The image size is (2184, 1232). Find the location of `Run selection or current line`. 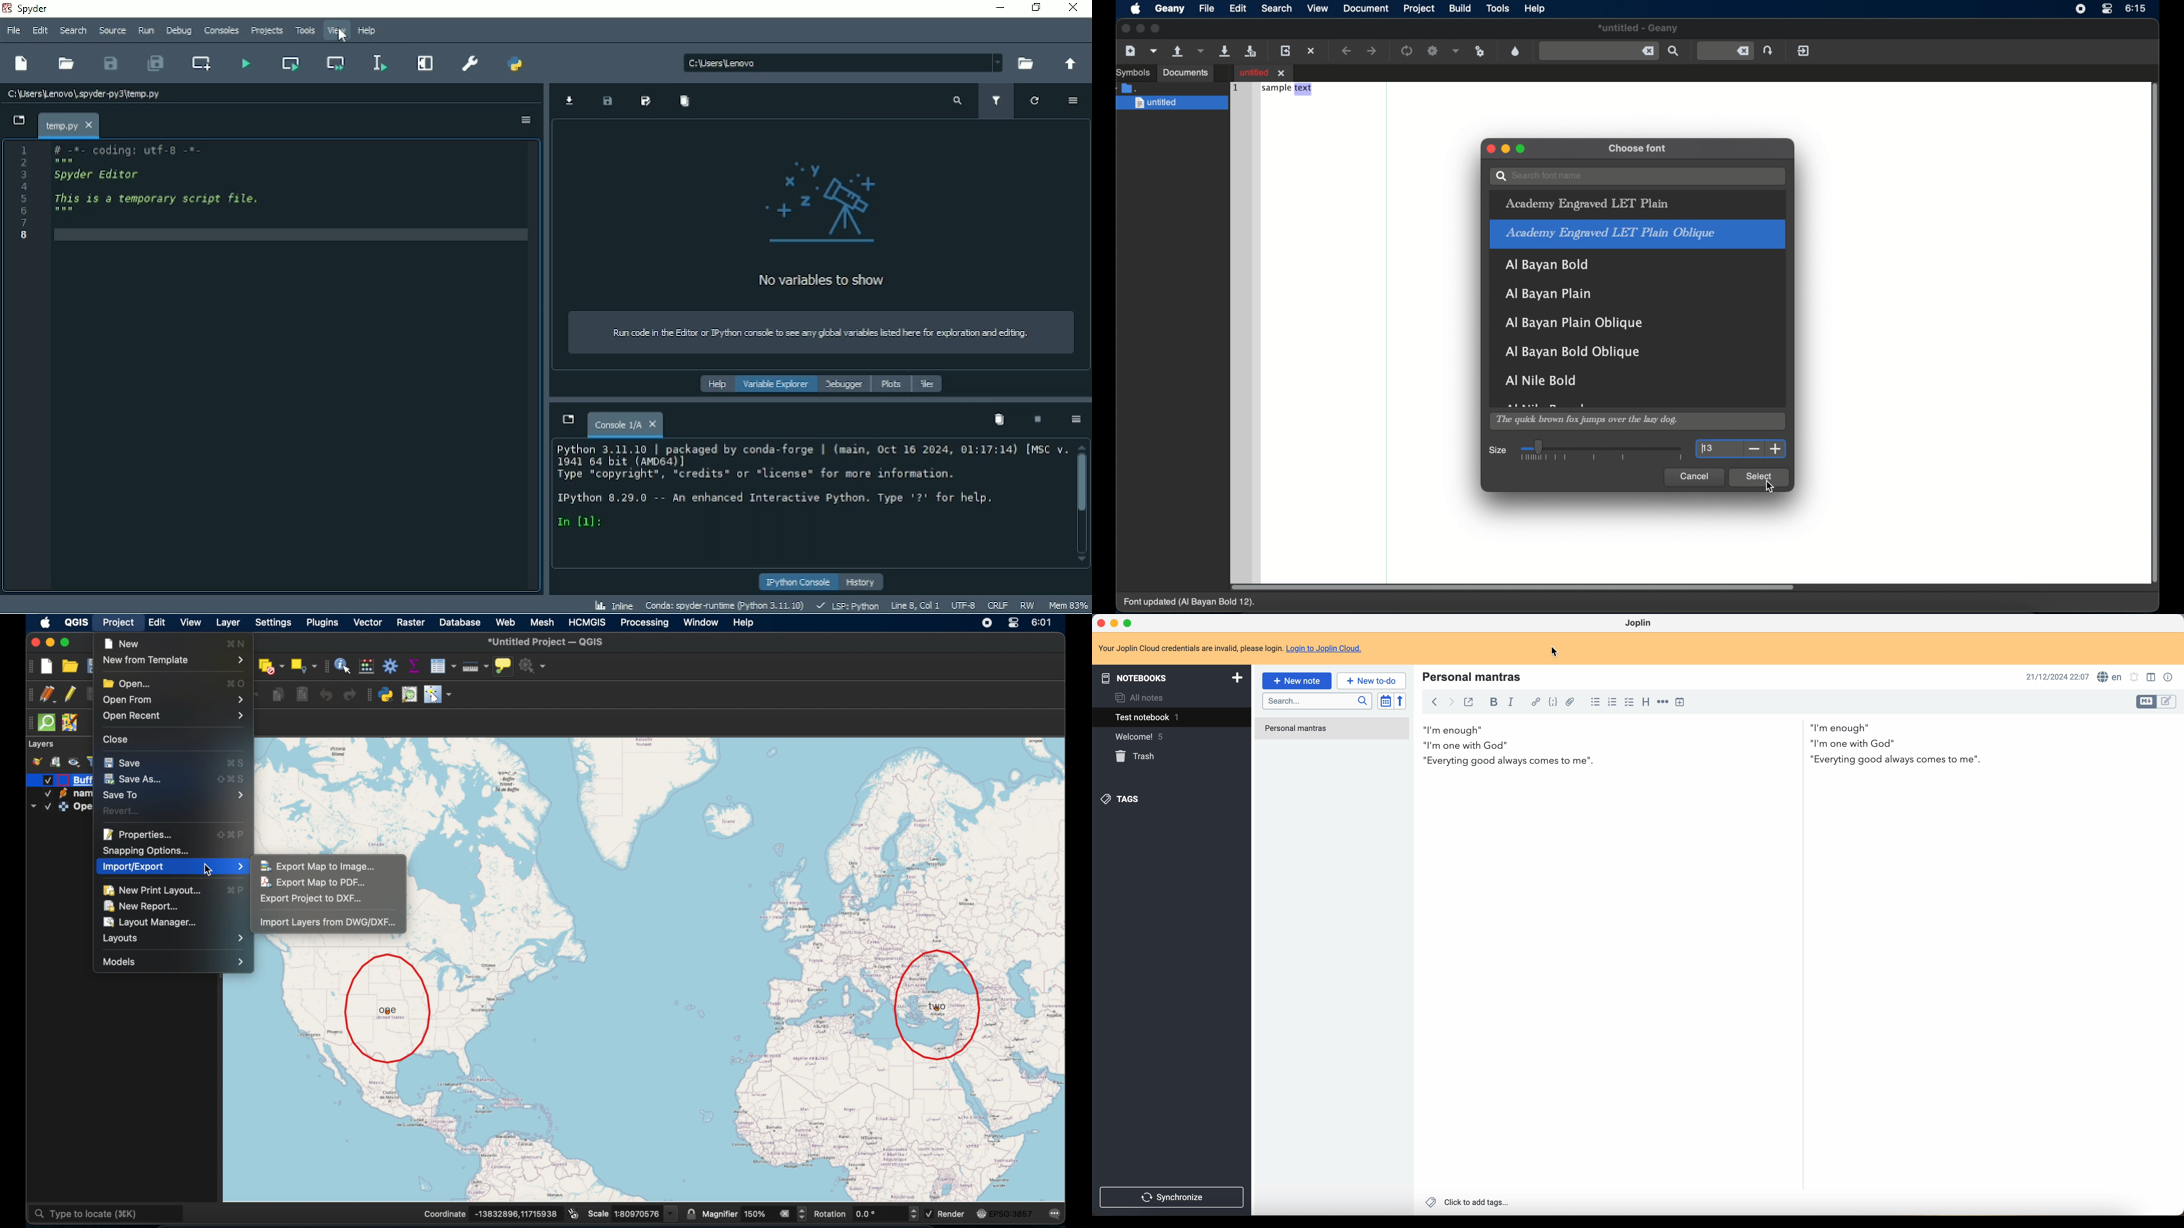

Run selection or current line is located at coordinates (380, 63).